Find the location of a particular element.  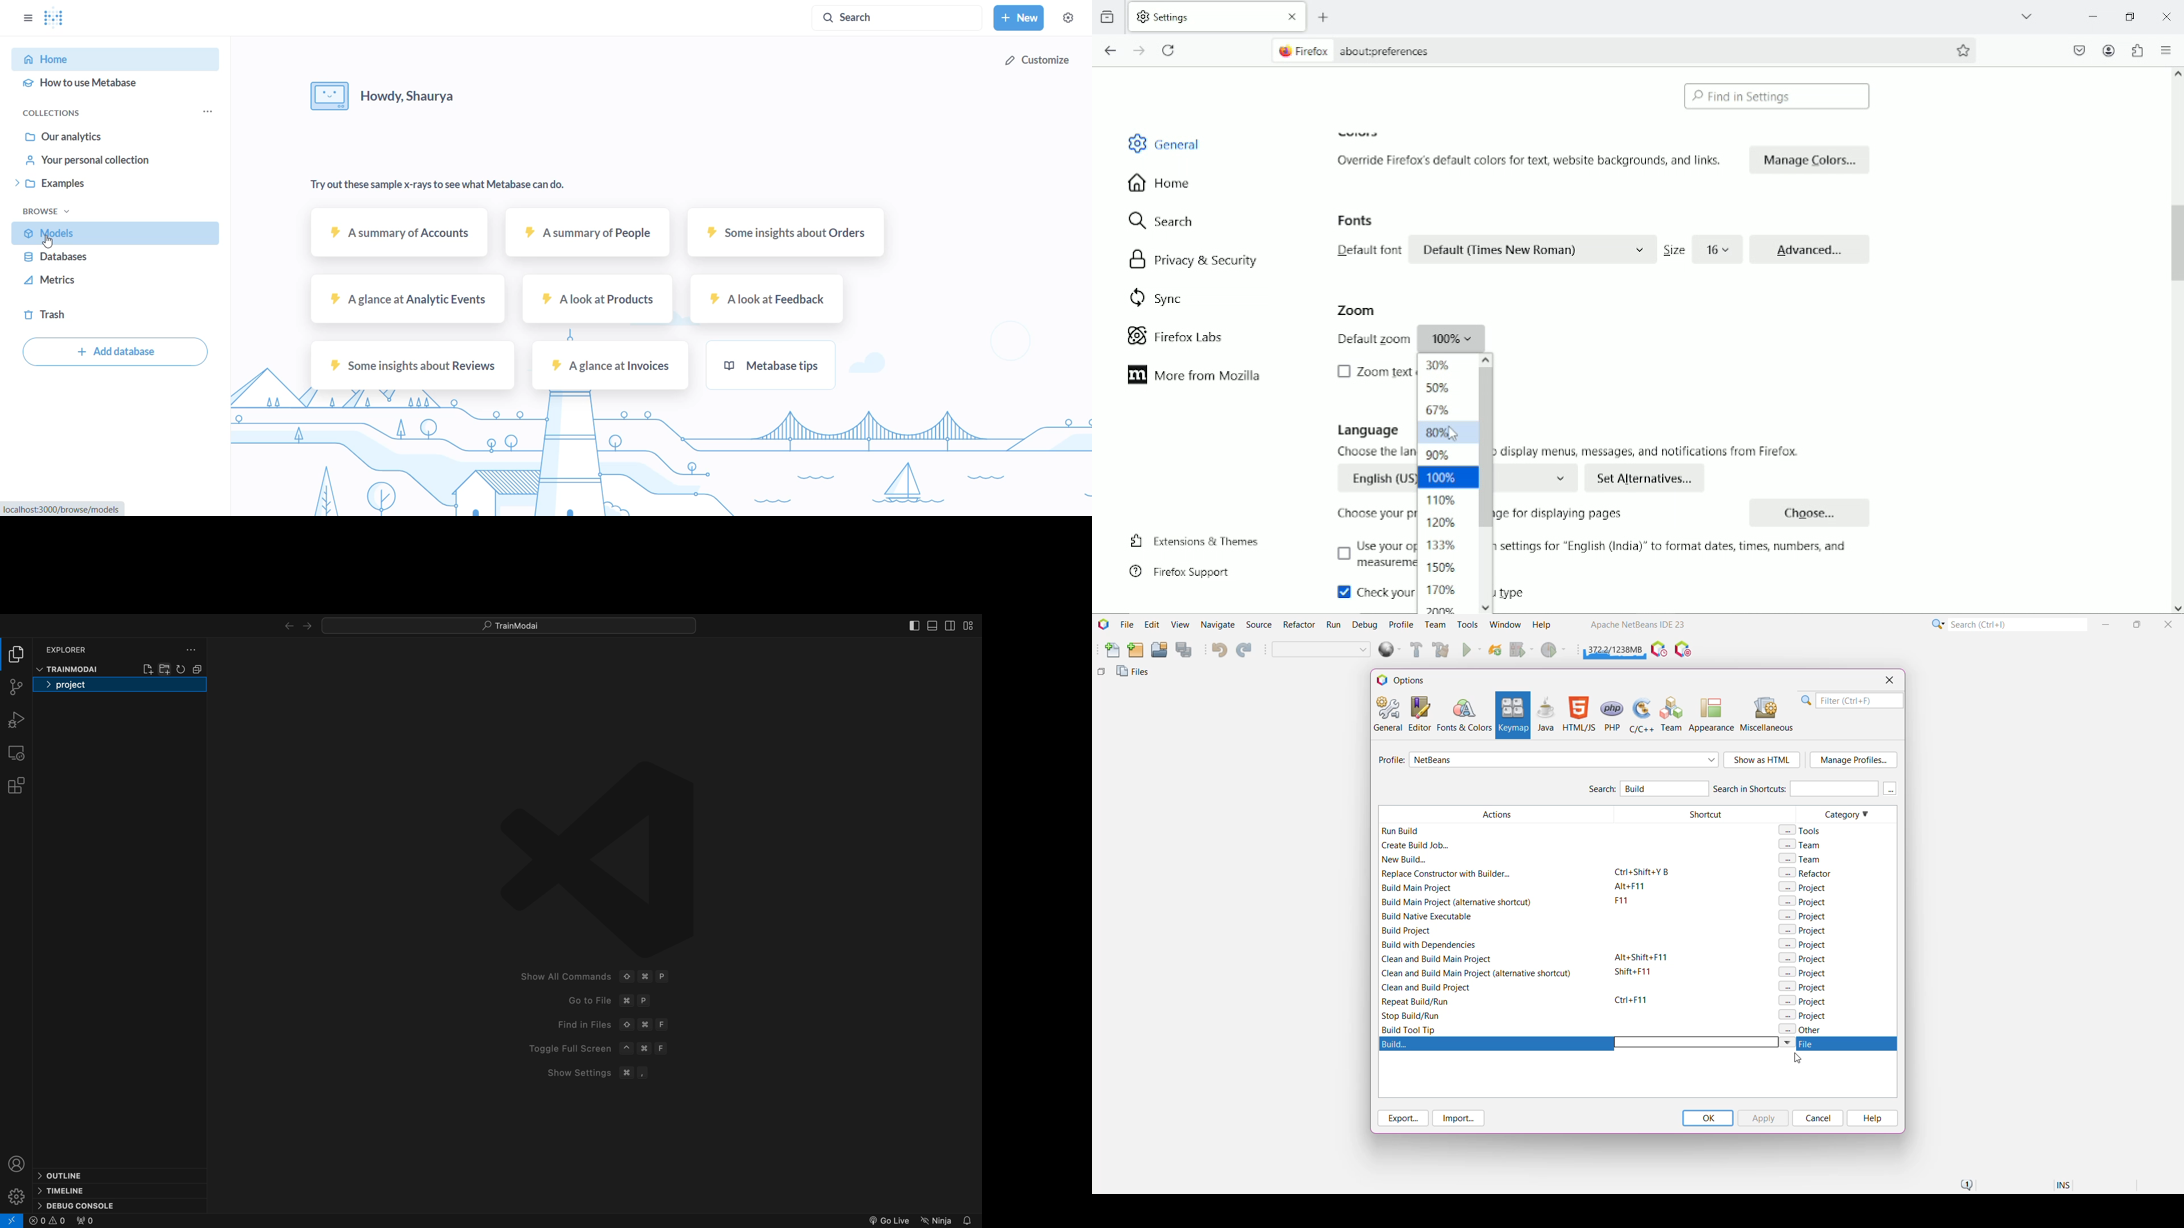

new button is located at coordinates (1018, 17).